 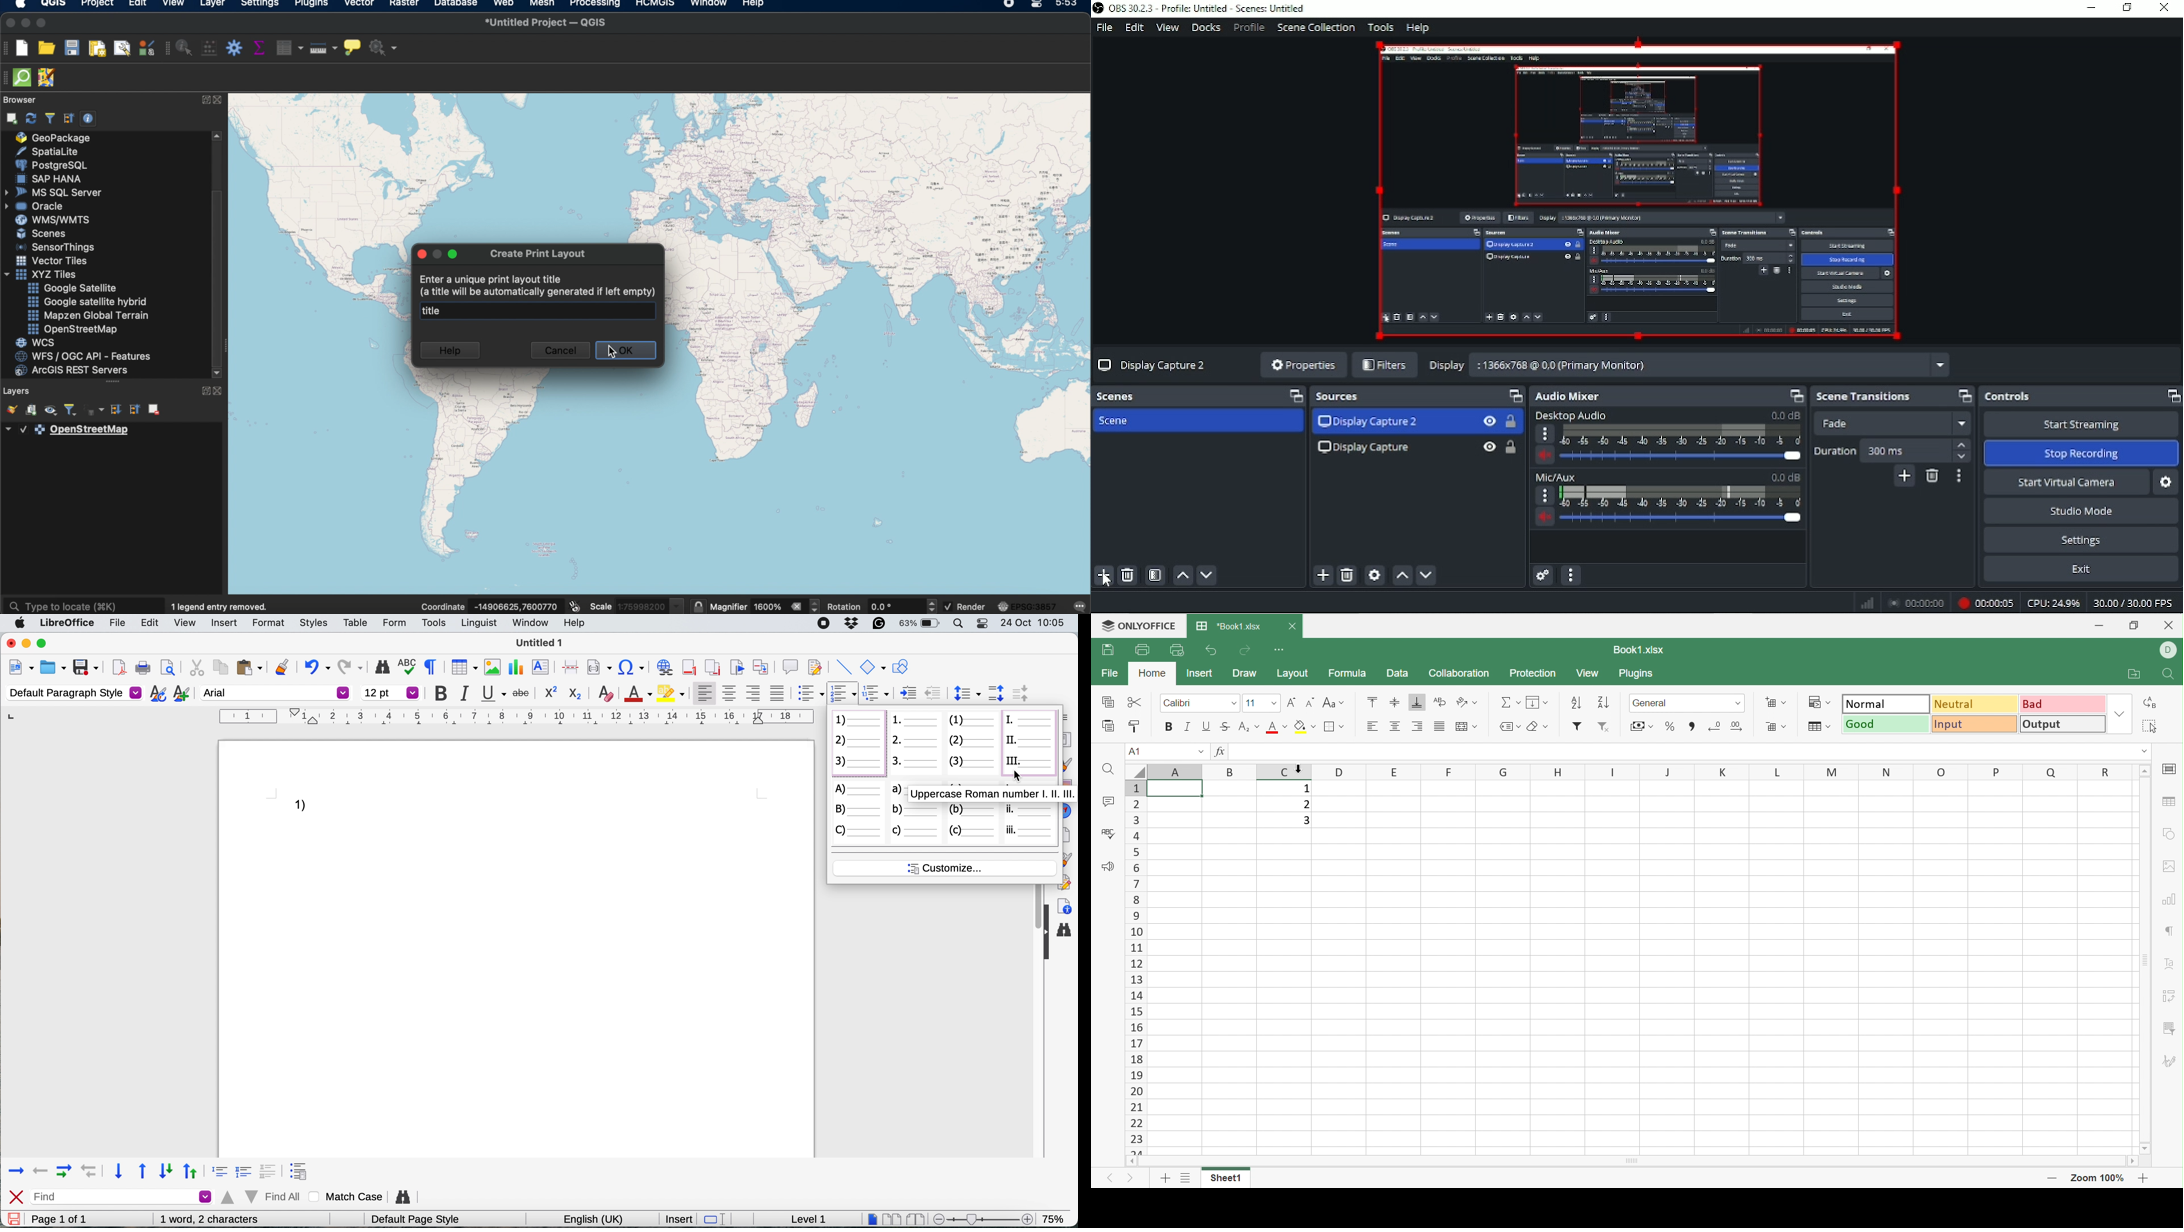 I want to click on hidden toolbar, so click(x=7, y=78).